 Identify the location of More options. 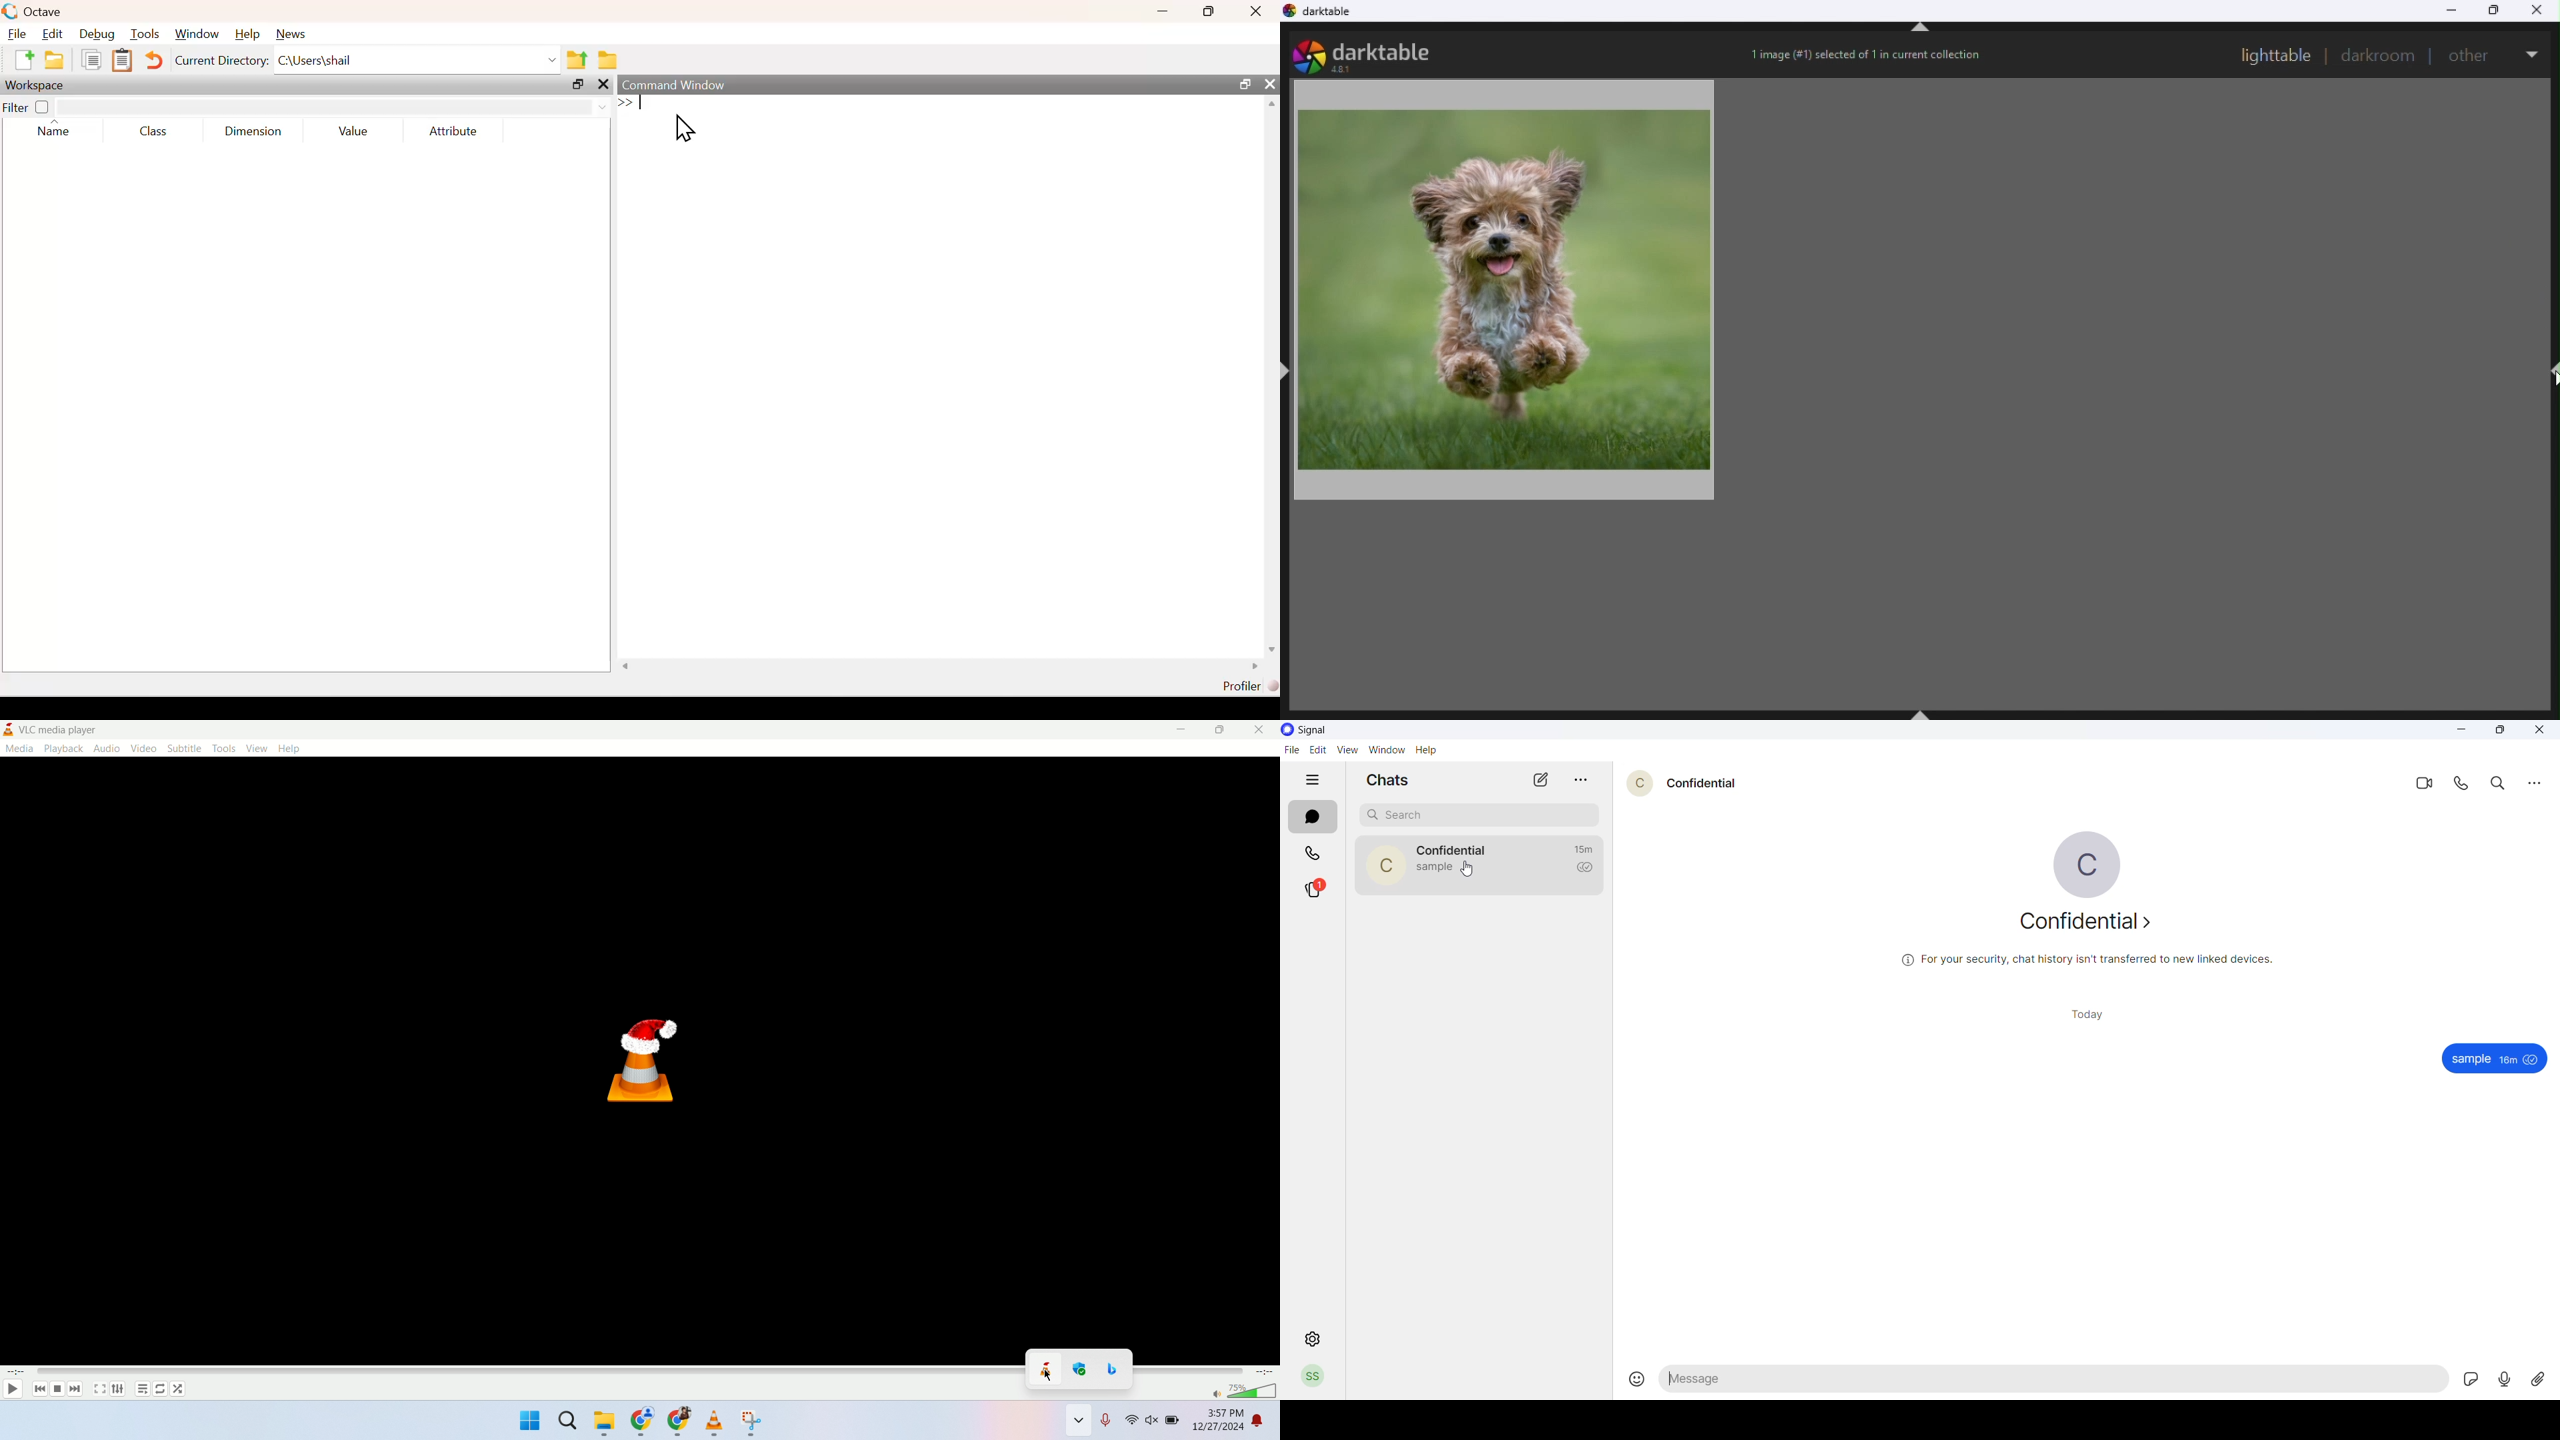
(2533, 50).